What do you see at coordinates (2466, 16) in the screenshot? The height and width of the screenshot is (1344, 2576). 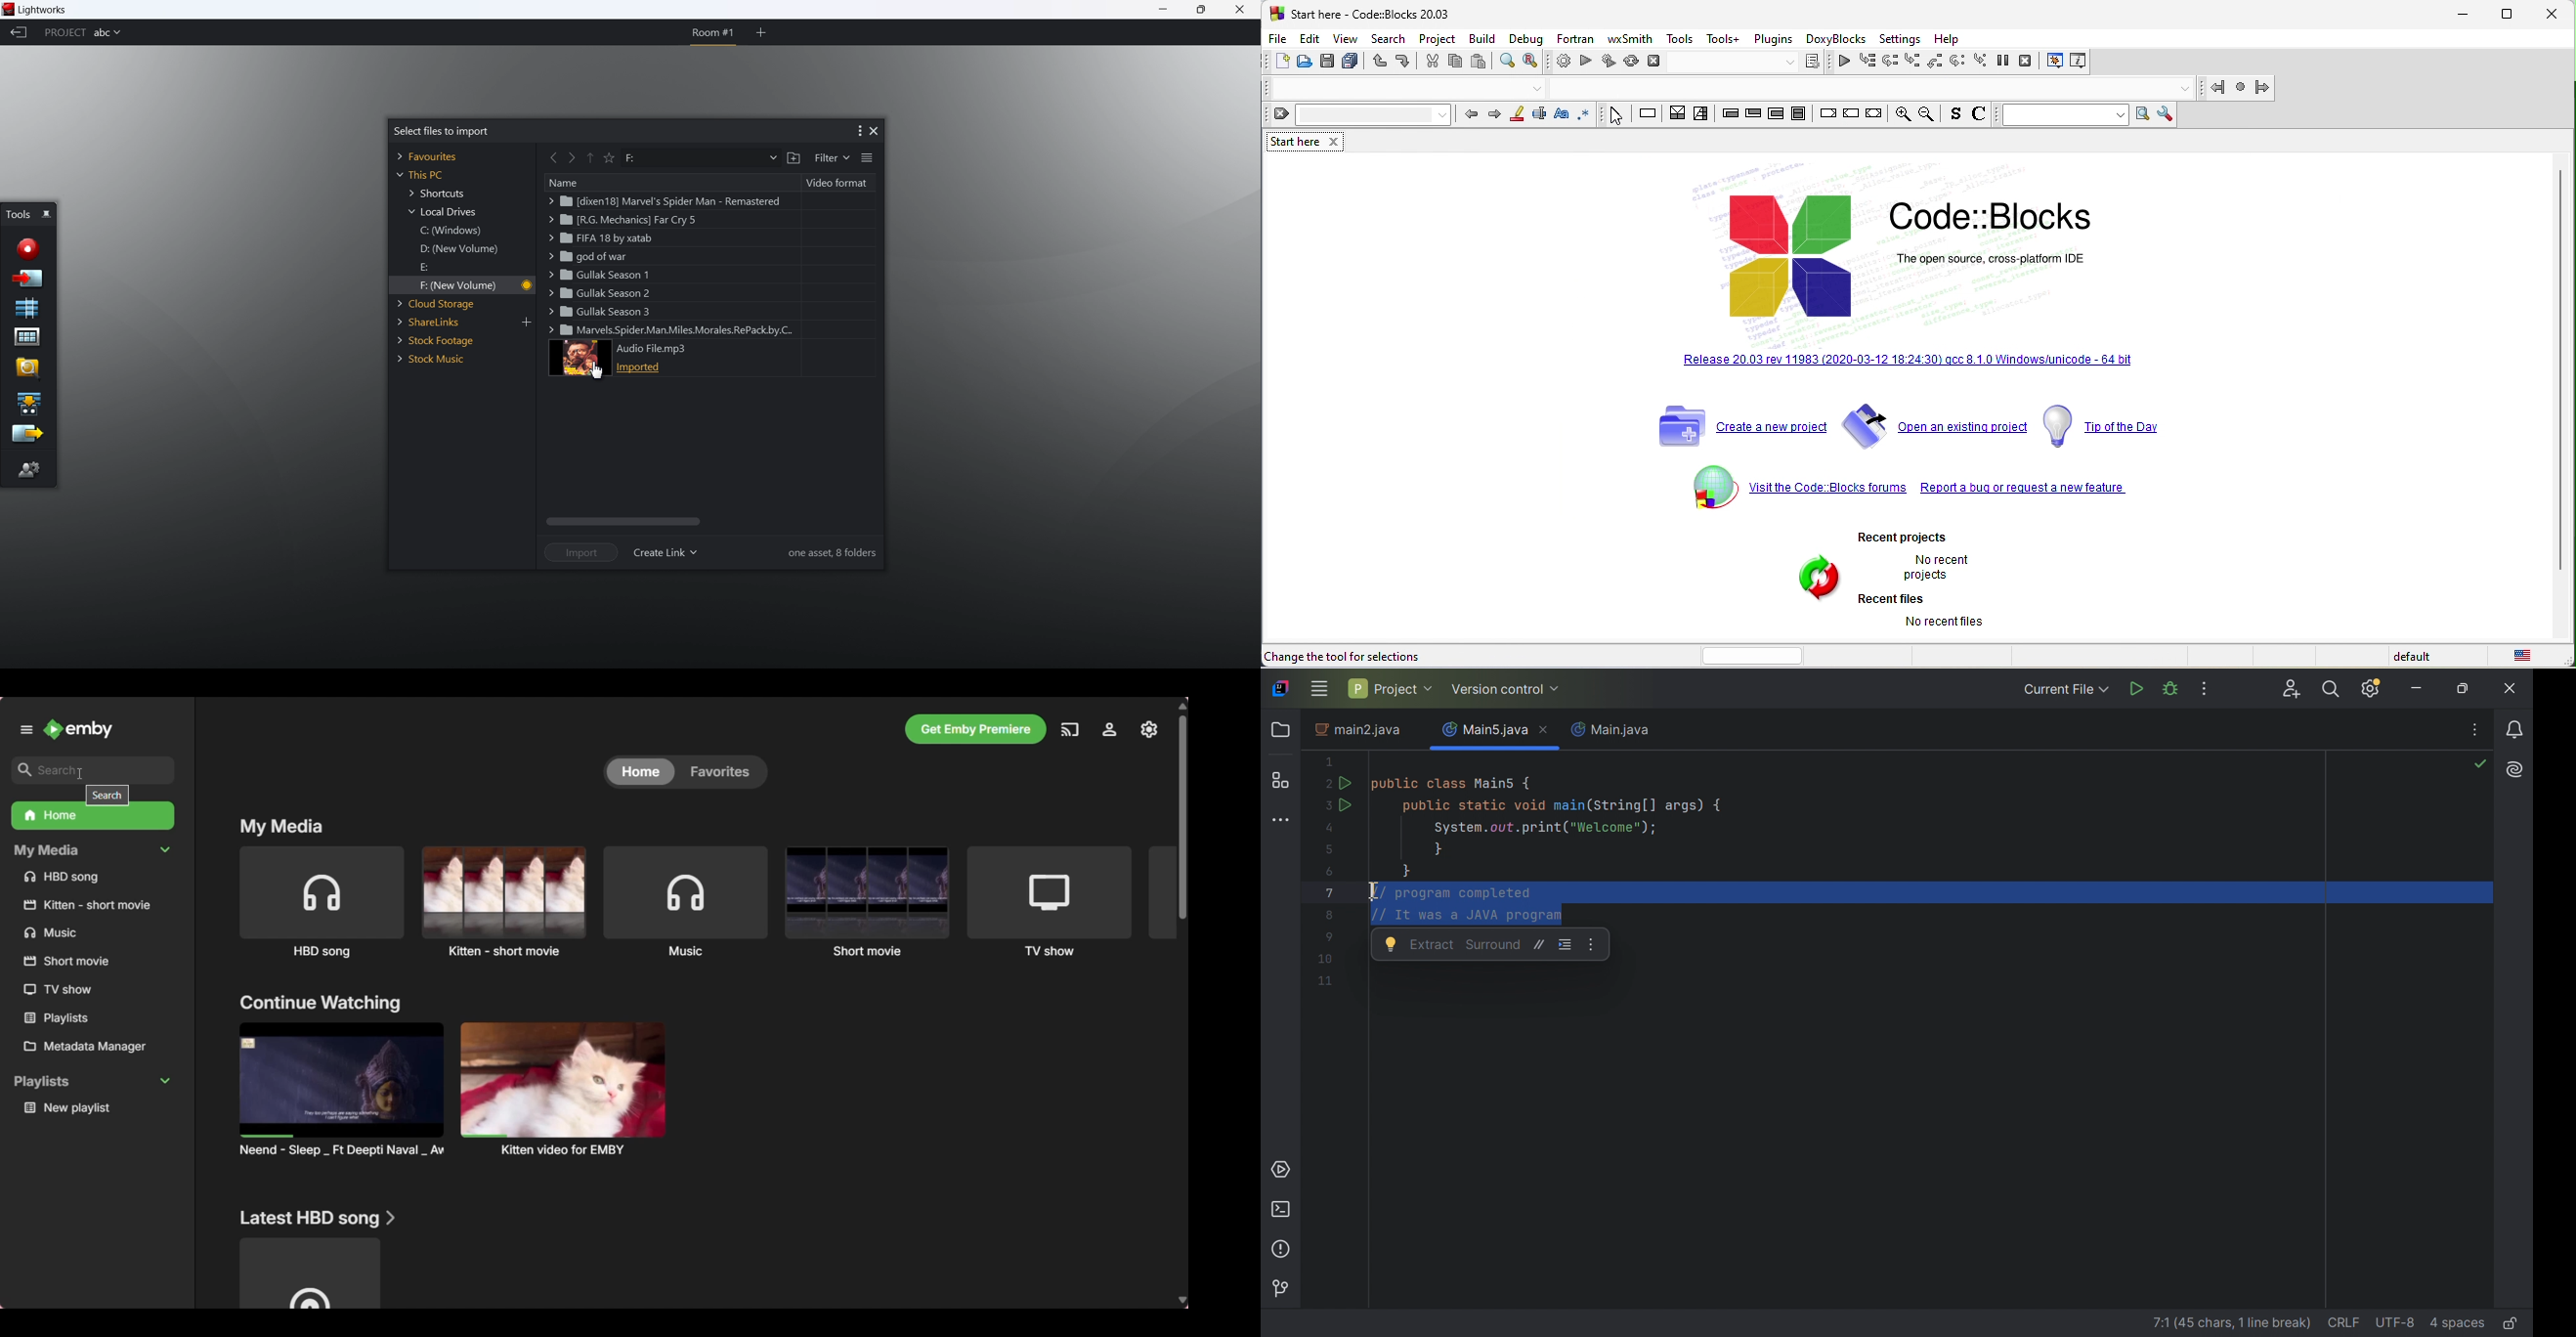 I see `minimize` at bounding box center [2466, 16].